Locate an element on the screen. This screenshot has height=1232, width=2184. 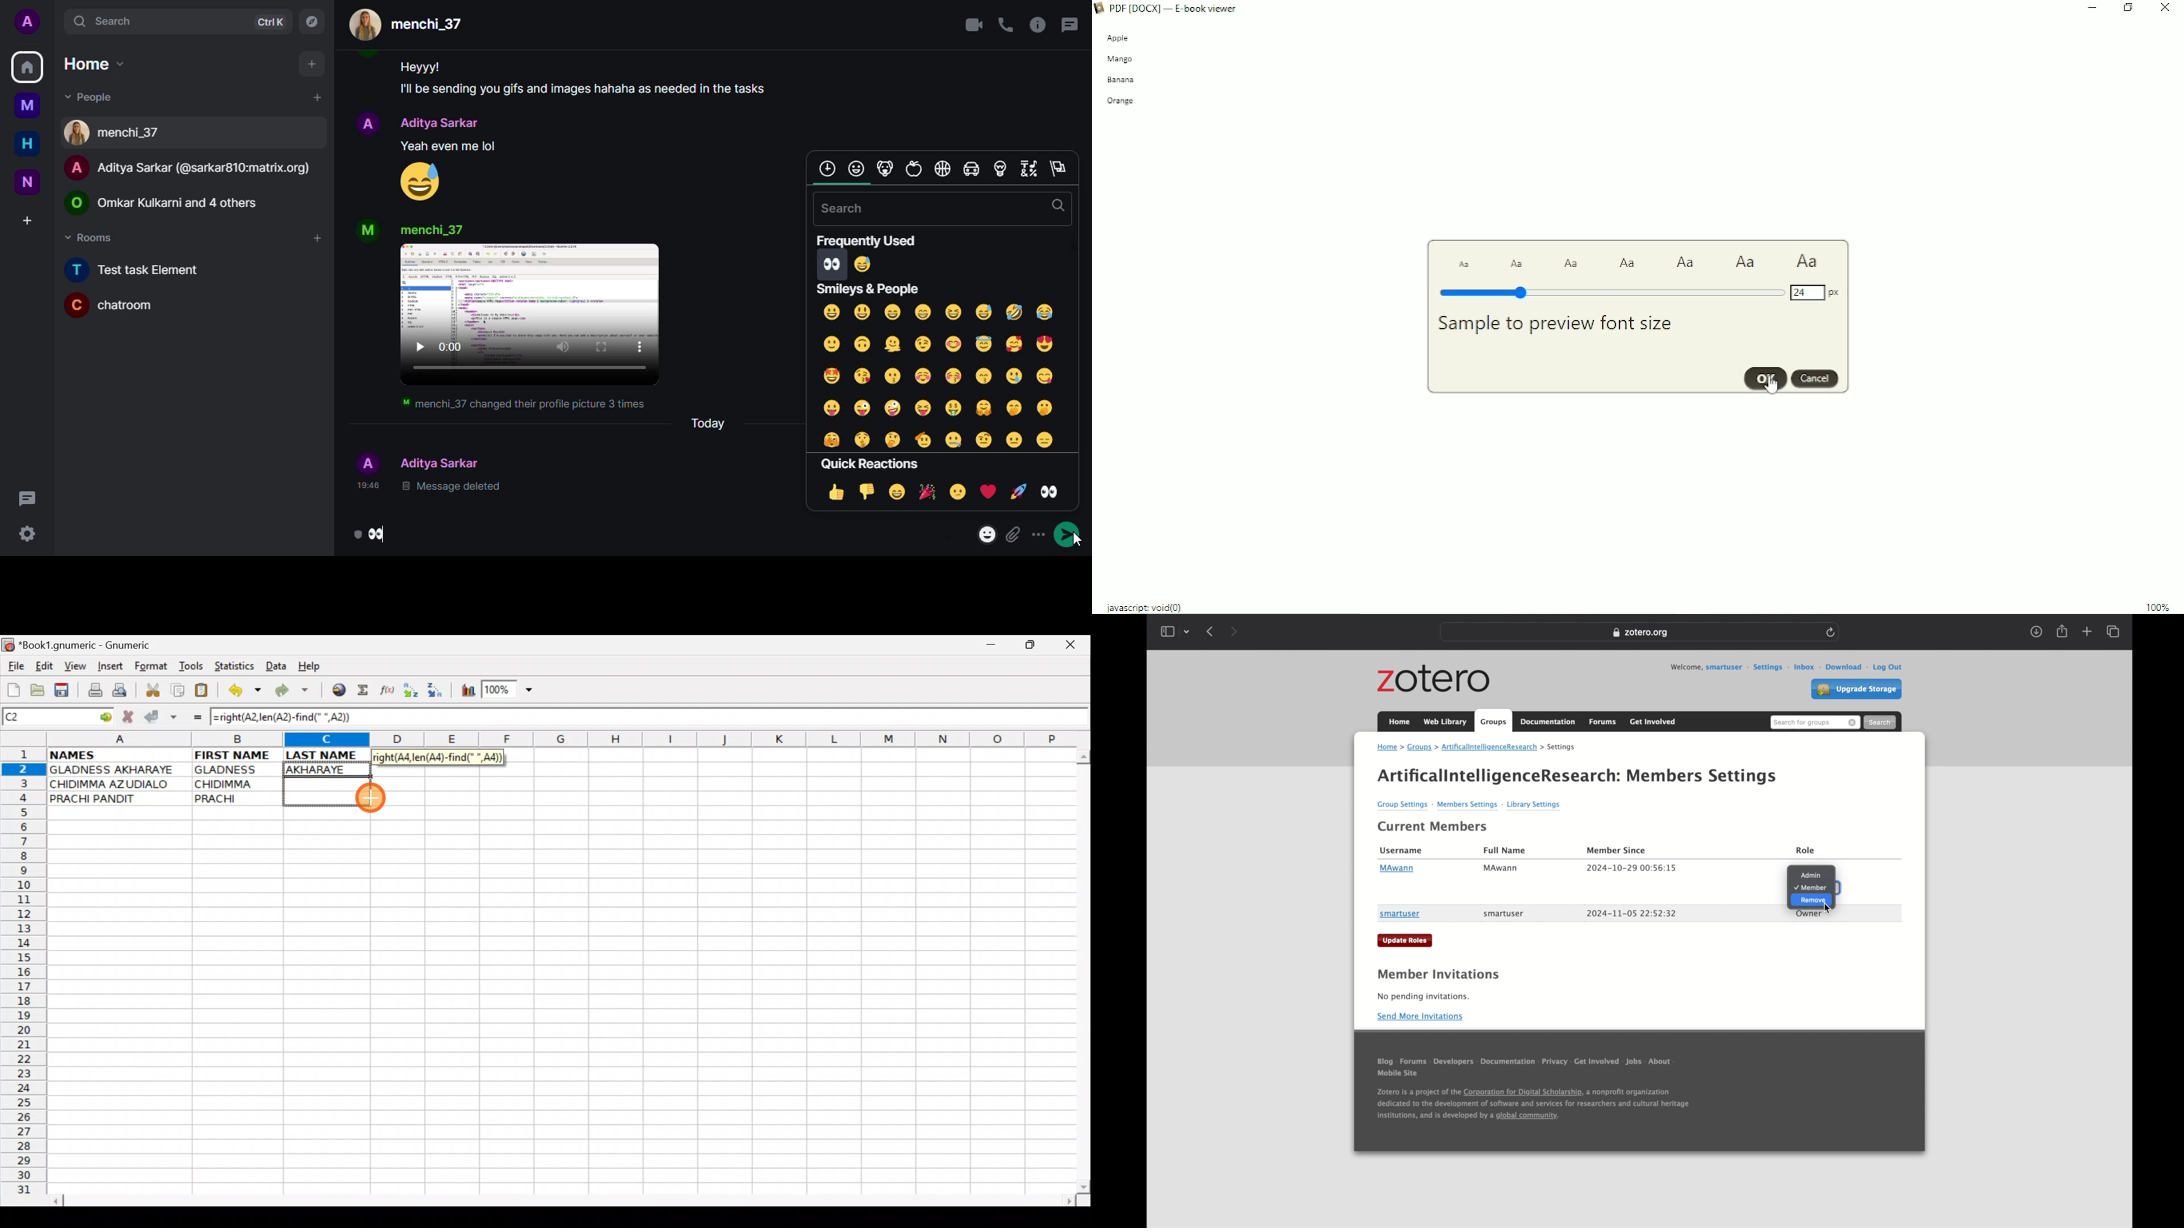
 is located at coordinates (1498, 777).